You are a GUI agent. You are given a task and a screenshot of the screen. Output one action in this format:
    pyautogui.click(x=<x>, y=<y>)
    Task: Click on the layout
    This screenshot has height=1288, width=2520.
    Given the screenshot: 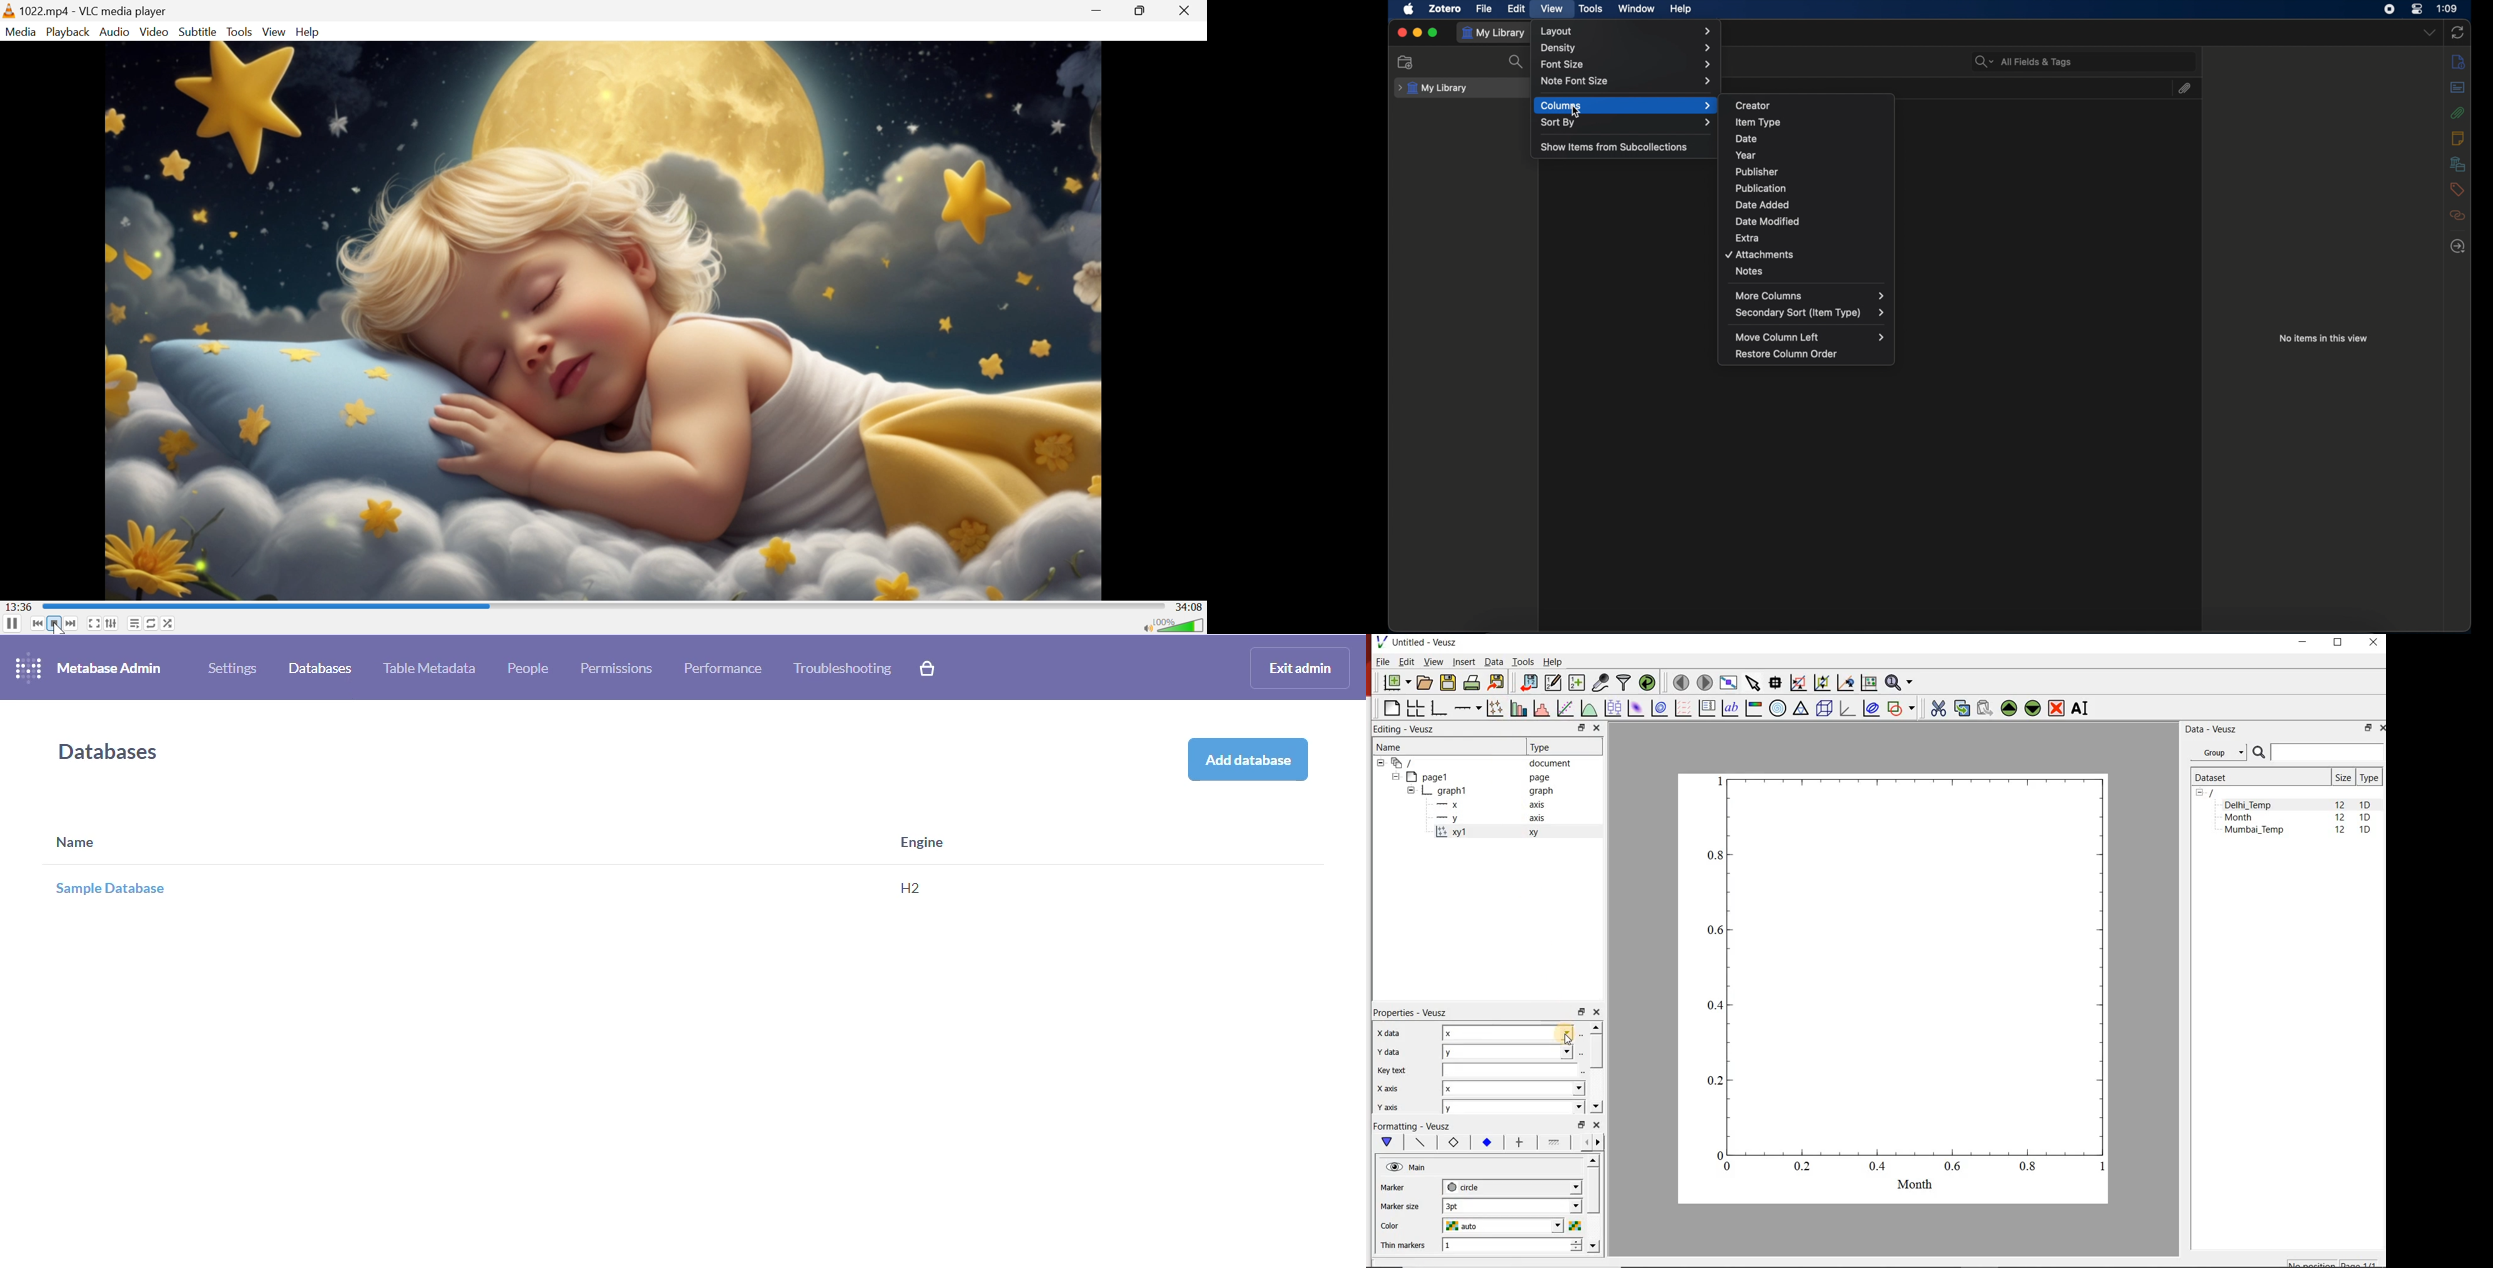 What is the action you would take?
    pyautogui.click(x=1625, y=31)
    